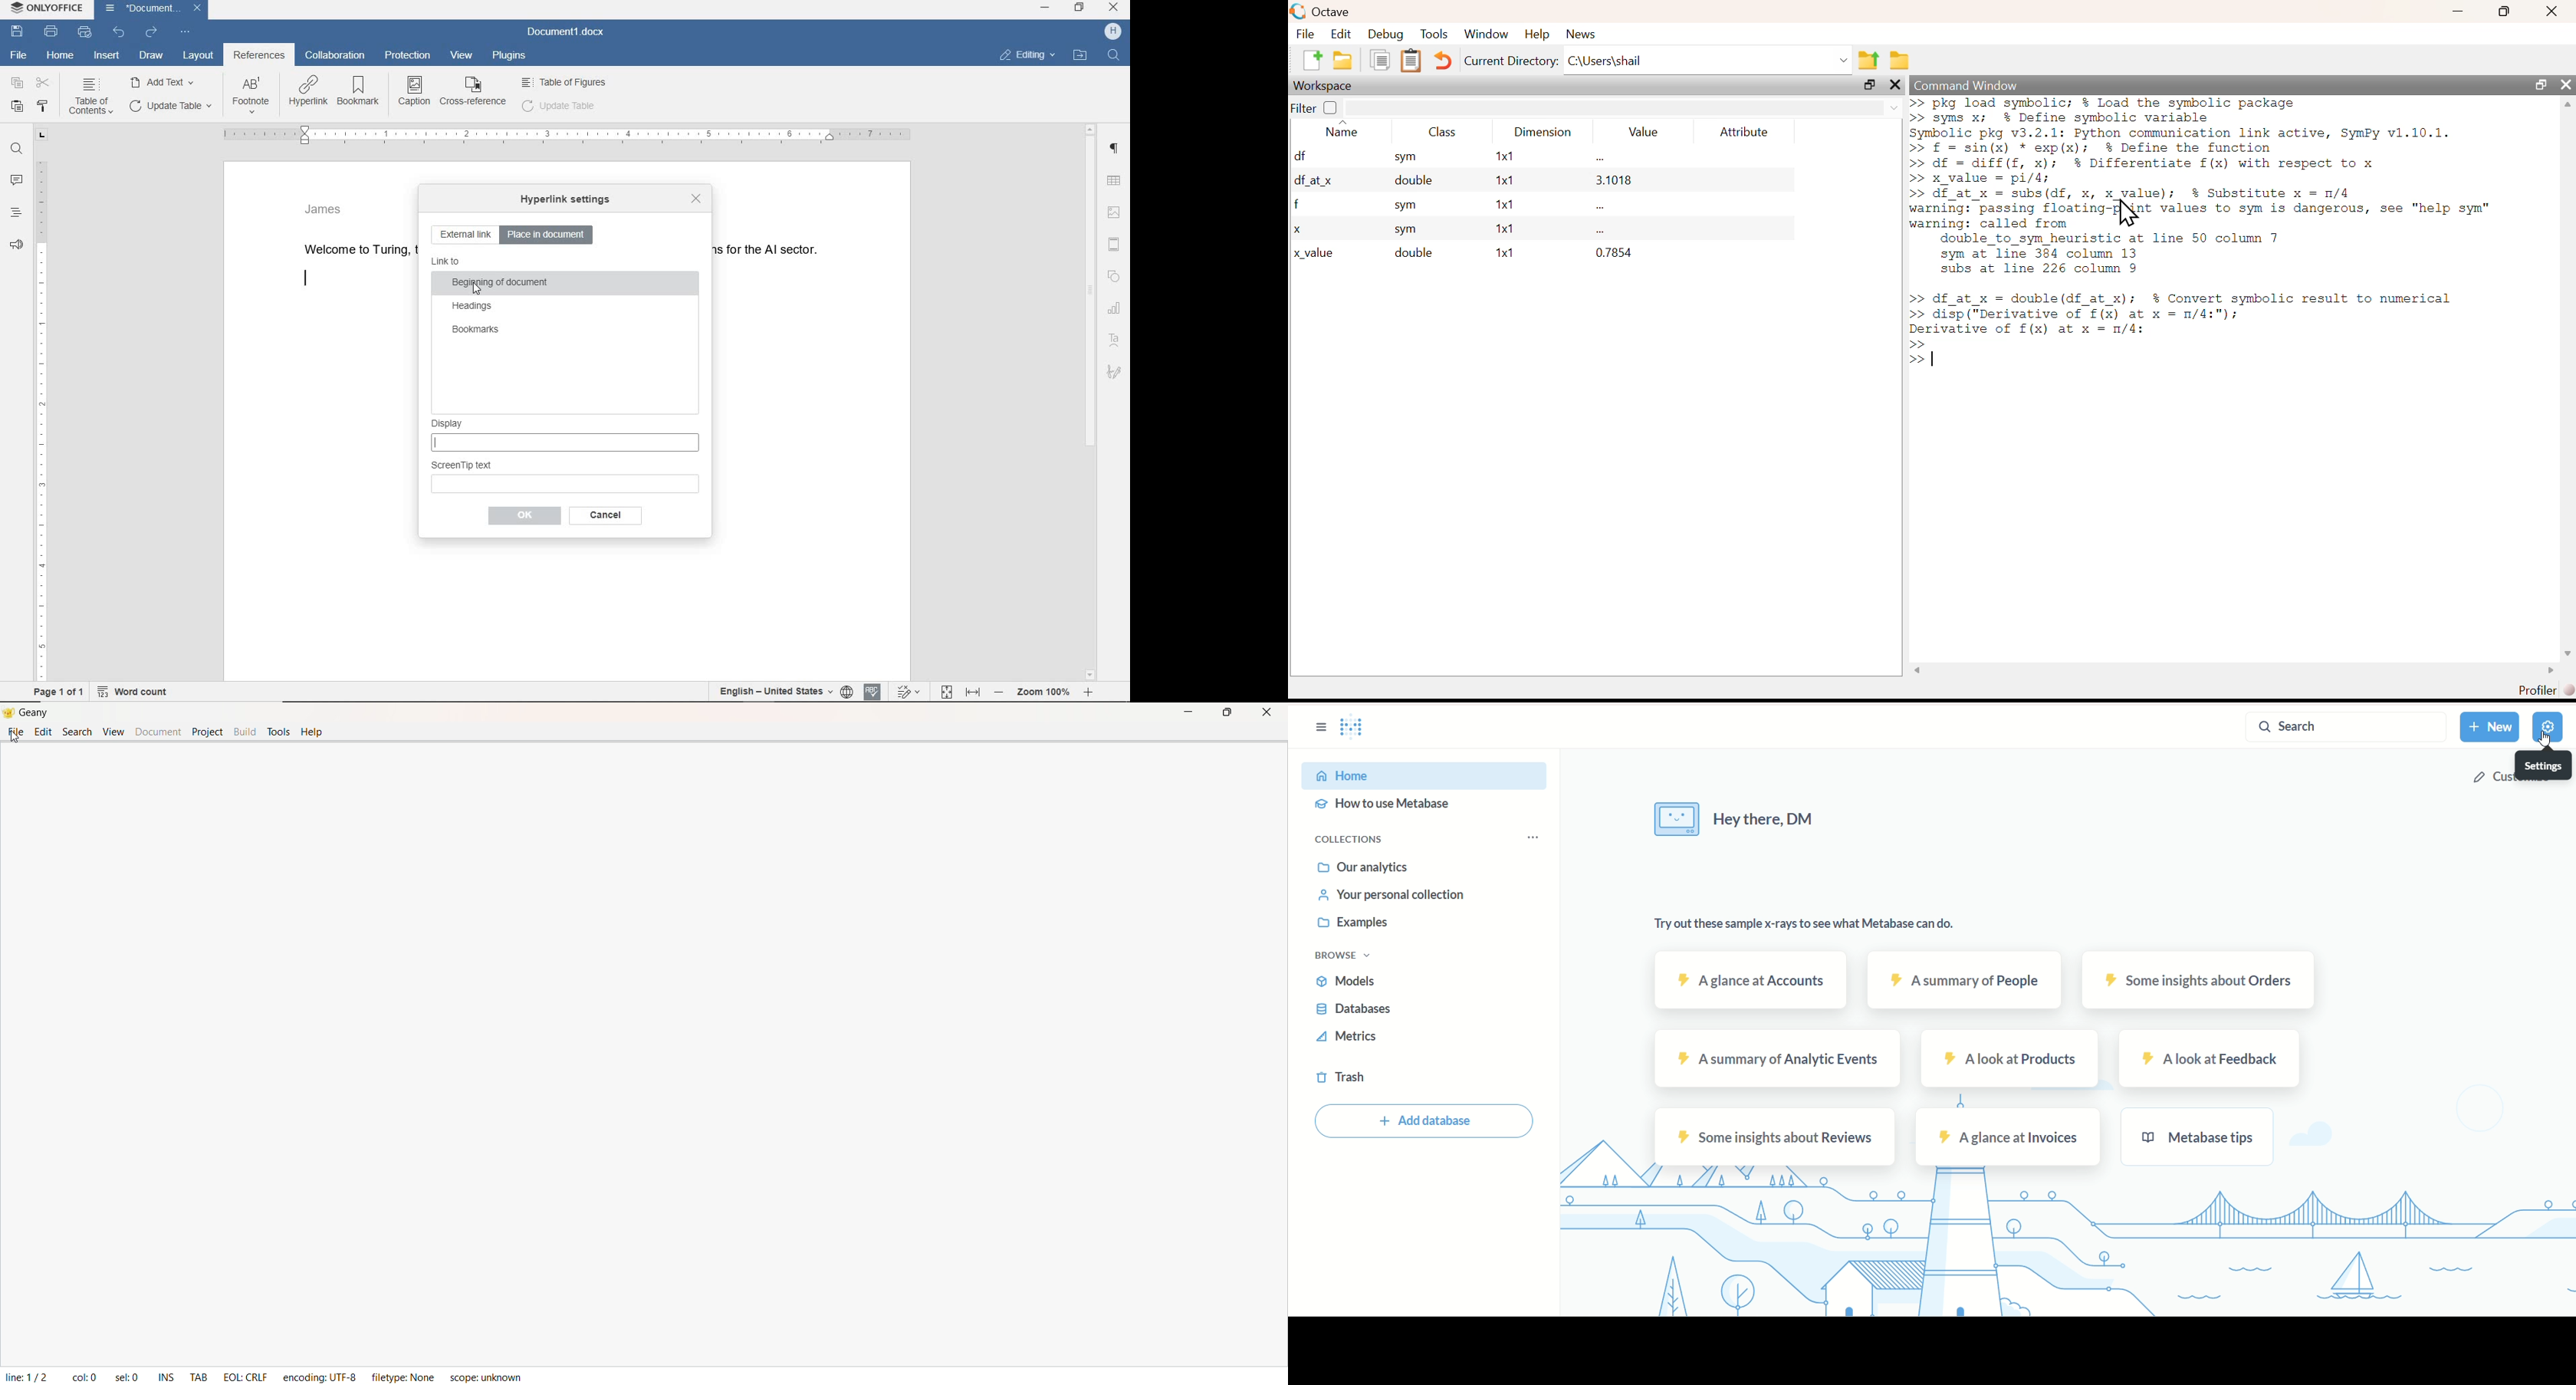 The width and height of the screenshot is (2576, 1400). What do you see at coordinates (1511, 60) in the screenshot?
I see `Current Directory:` at bounding box center [1511, 60].